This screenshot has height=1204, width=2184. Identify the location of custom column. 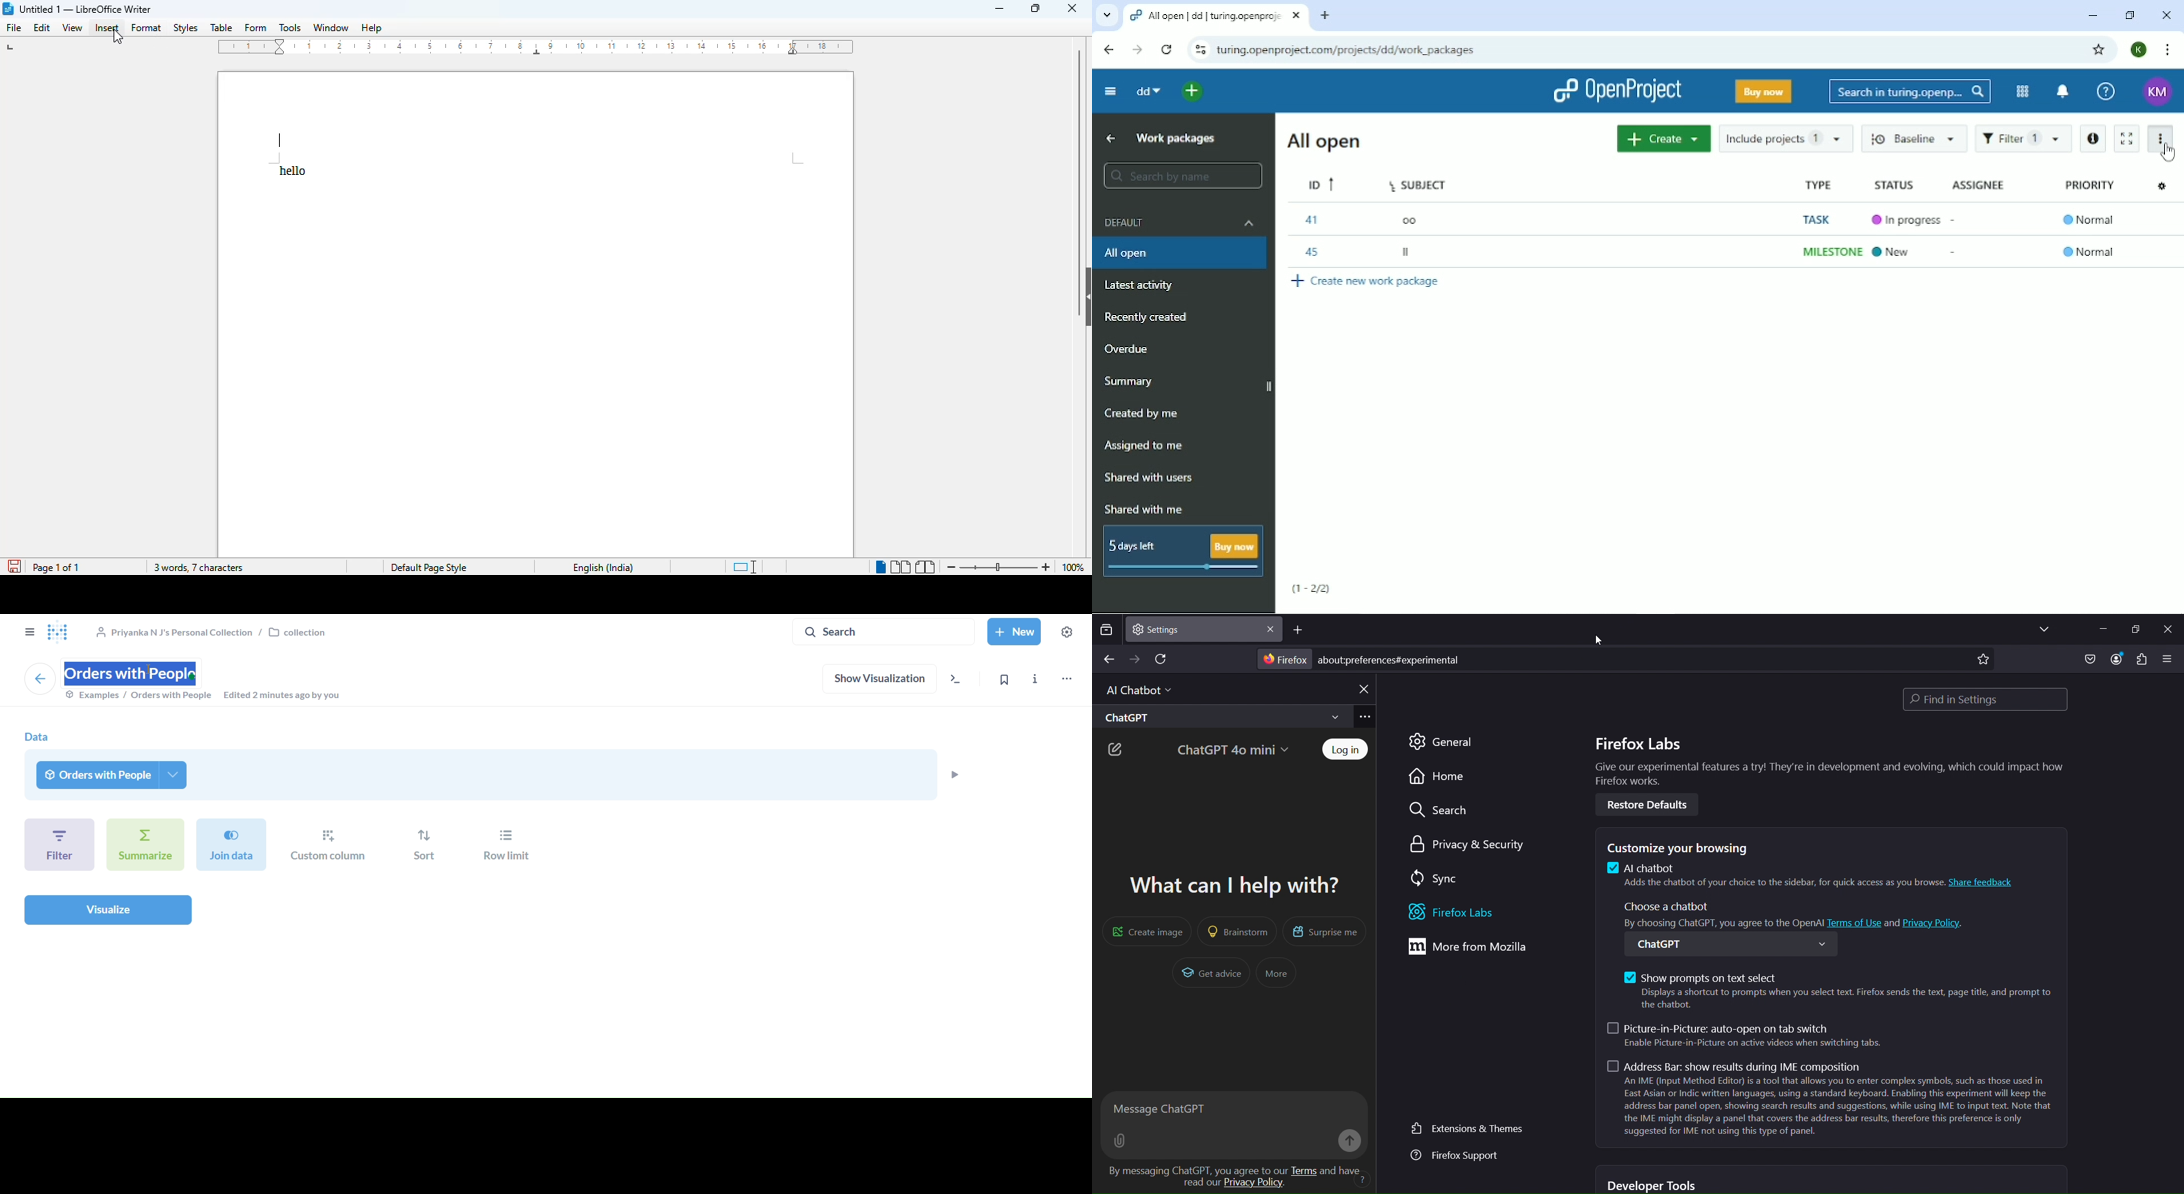
(330, 845).